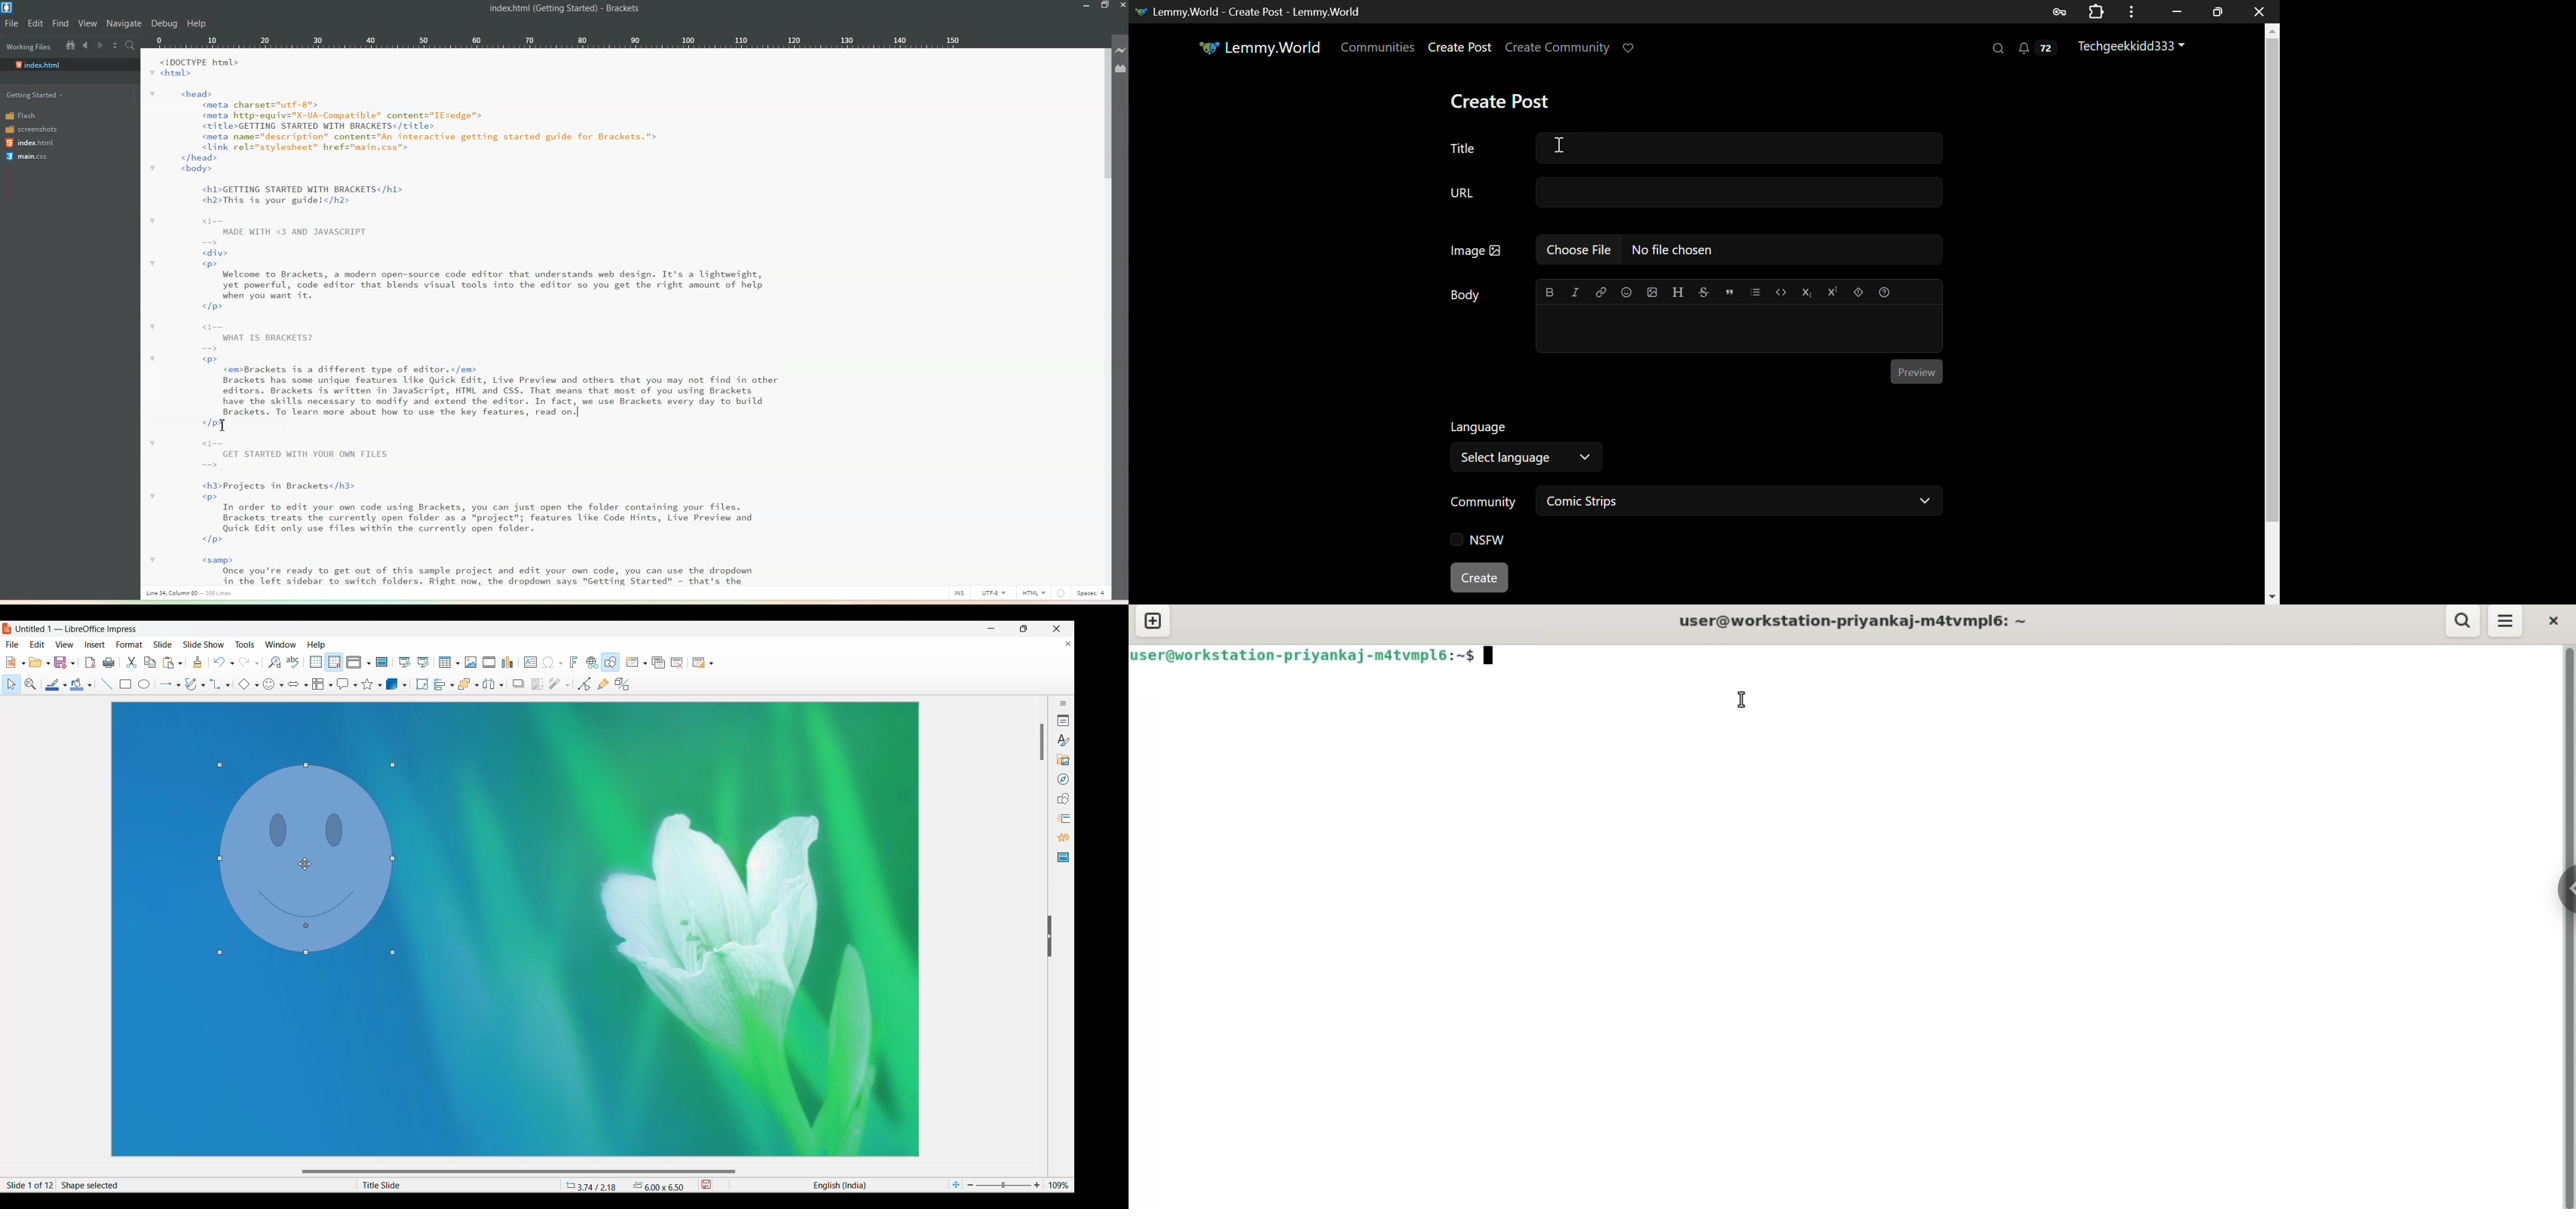 The image size is (2576, 1232). I want to click on Selected basic shape, so click(244, 684).